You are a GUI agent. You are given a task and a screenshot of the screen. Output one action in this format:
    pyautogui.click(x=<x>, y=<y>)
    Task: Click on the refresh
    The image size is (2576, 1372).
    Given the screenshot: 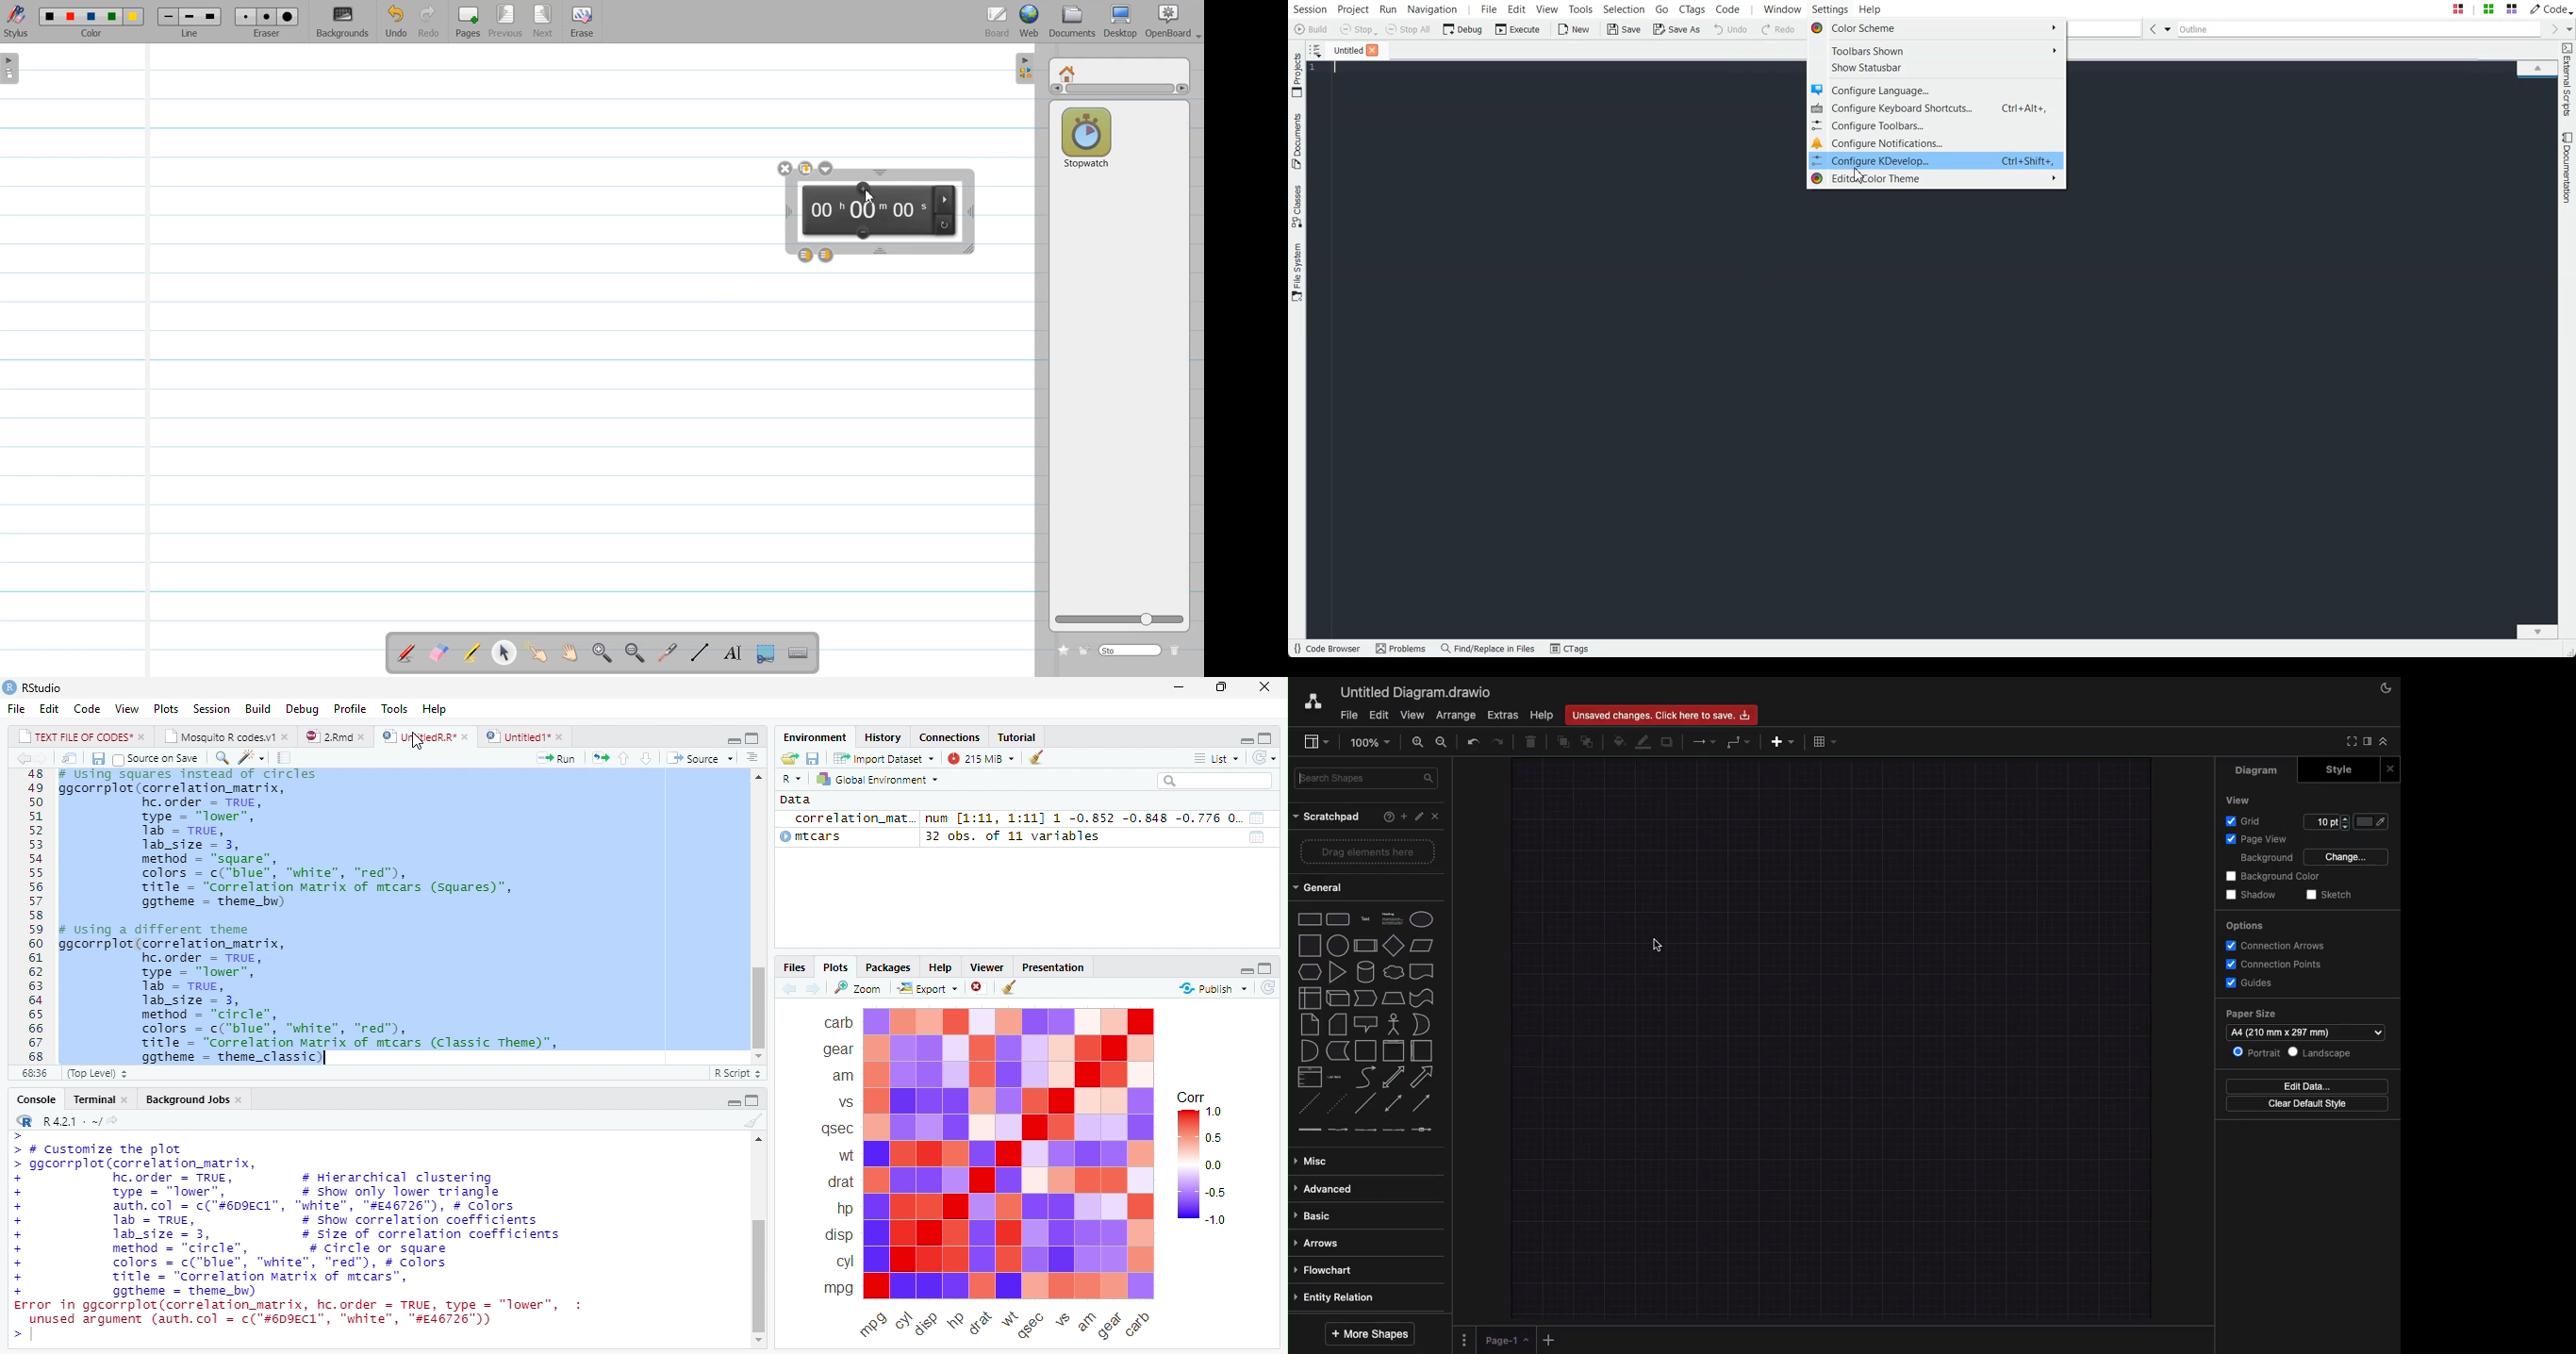 What is the action you would take?
    pyautogui.click(x=1270, y=759)
    